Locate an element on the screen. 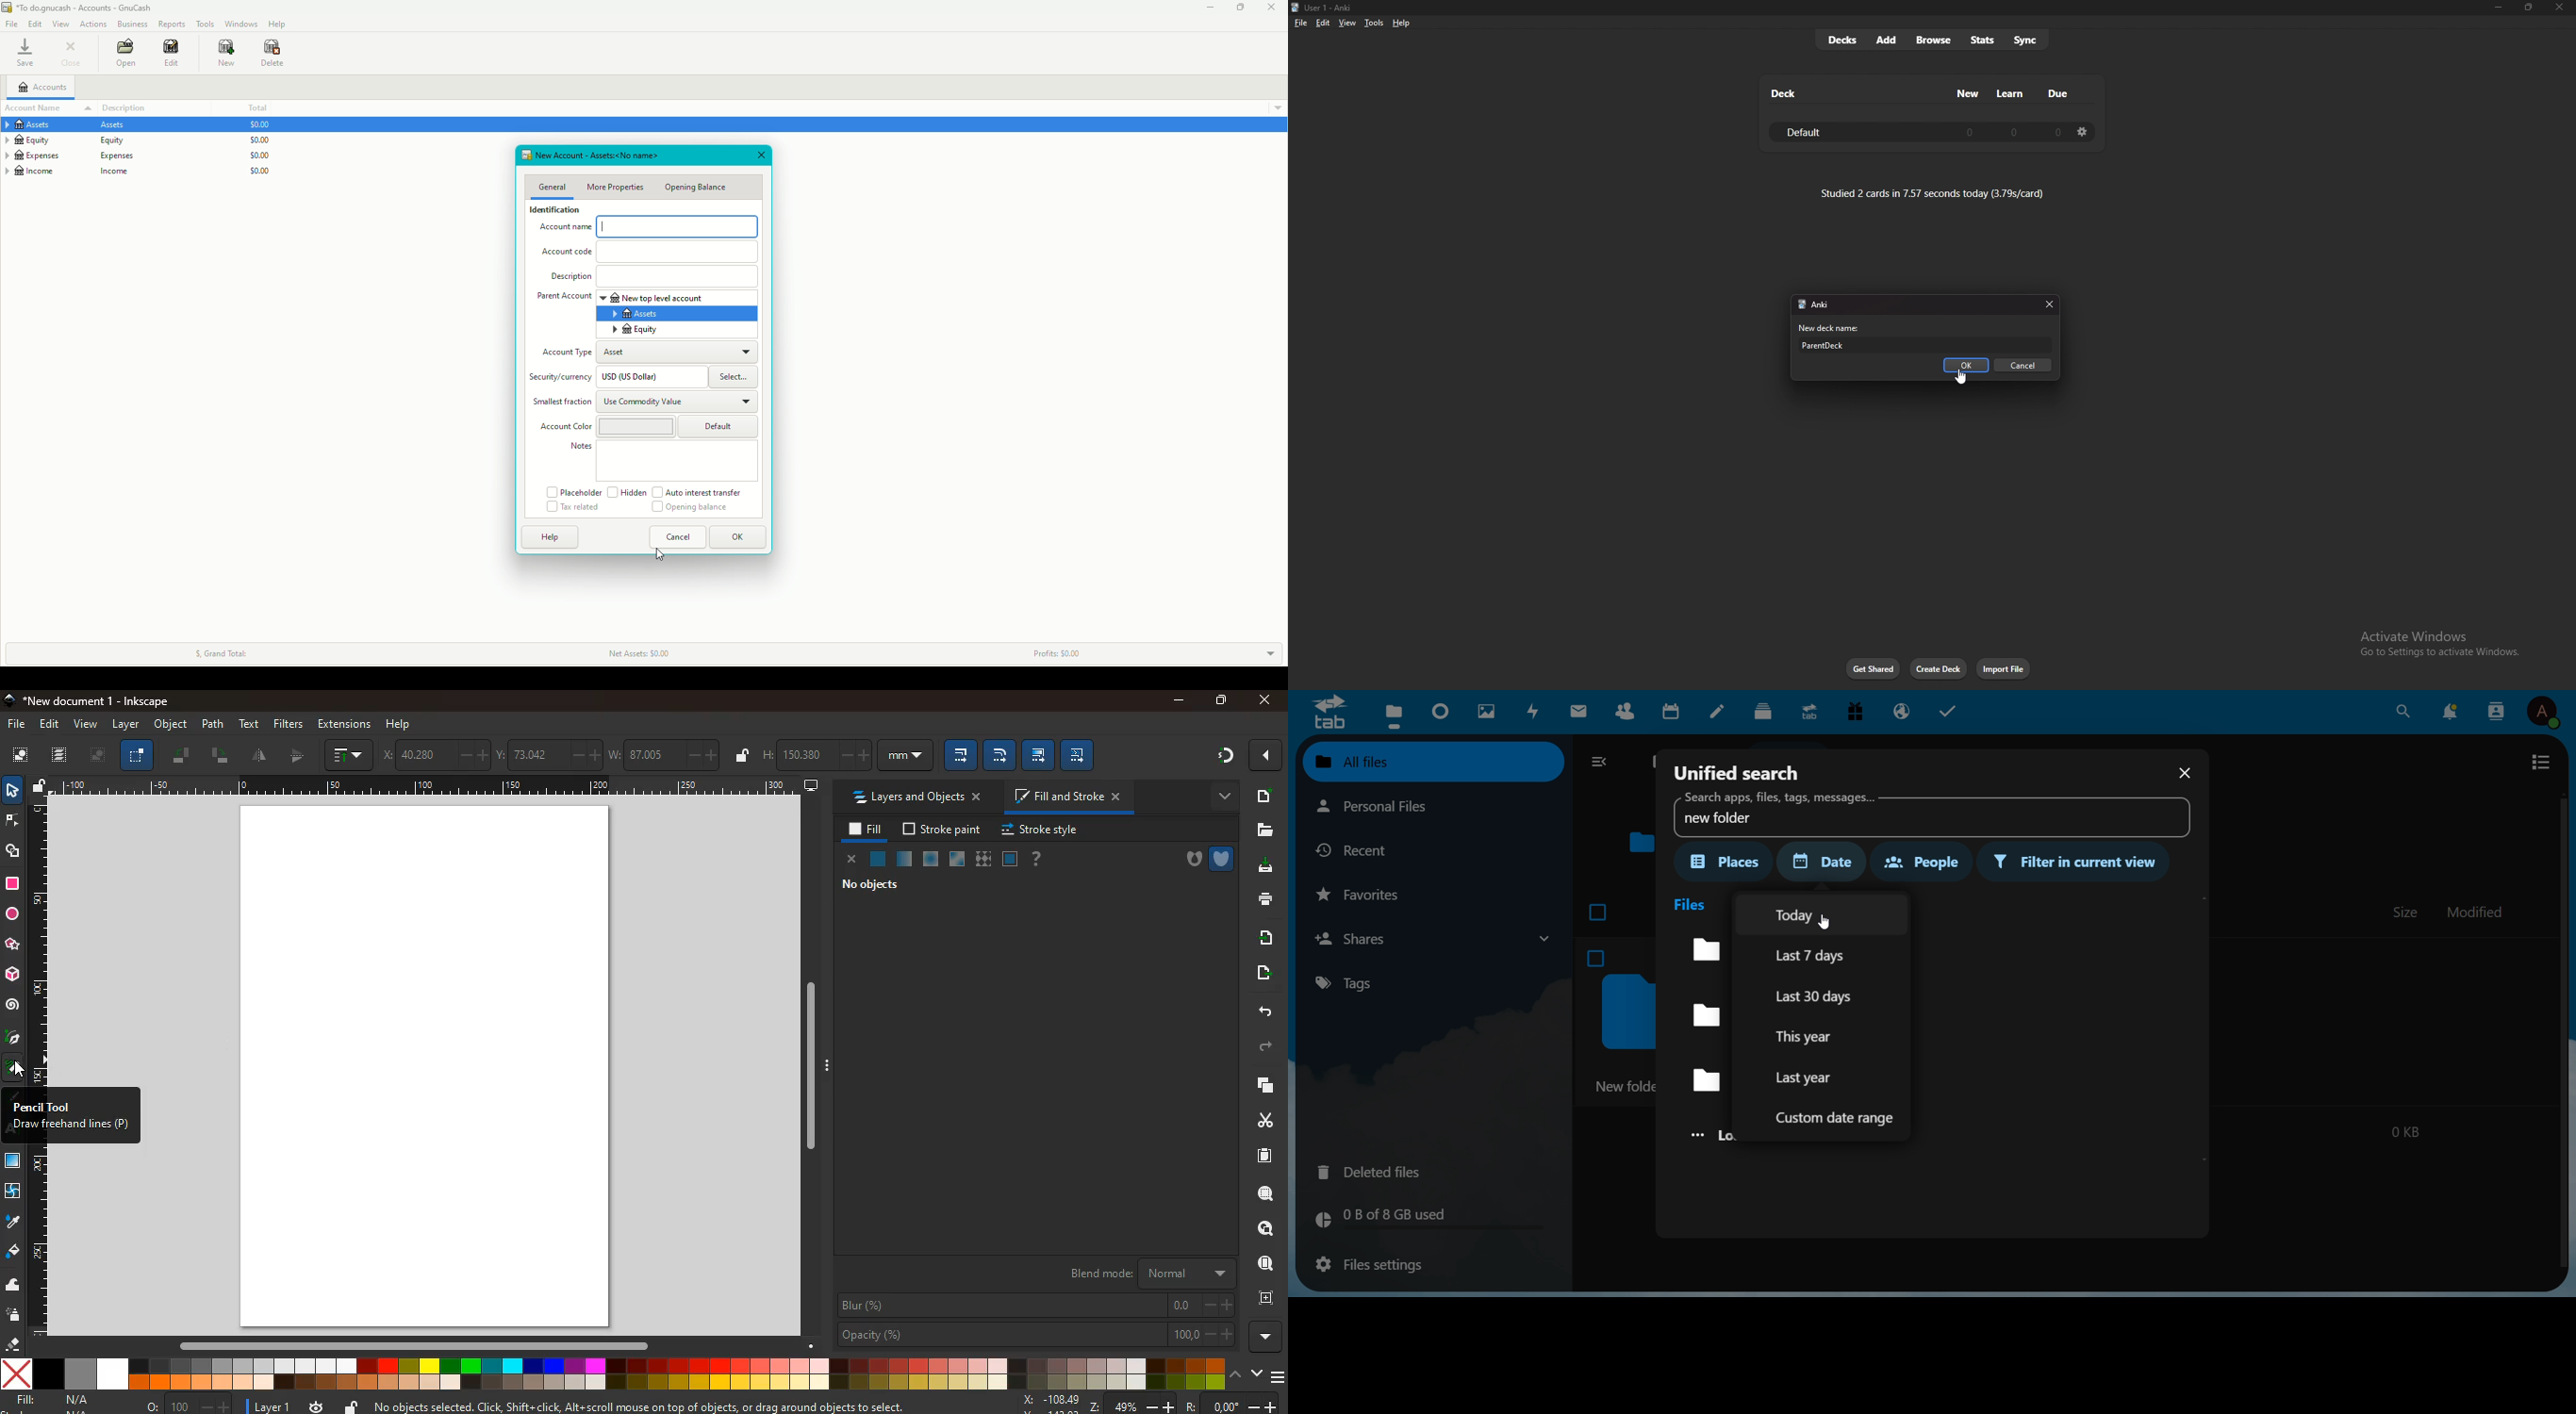 The height and width of the screenshot is (1428, 2576). new folder 1 is located at coordinates (1704, 1017).